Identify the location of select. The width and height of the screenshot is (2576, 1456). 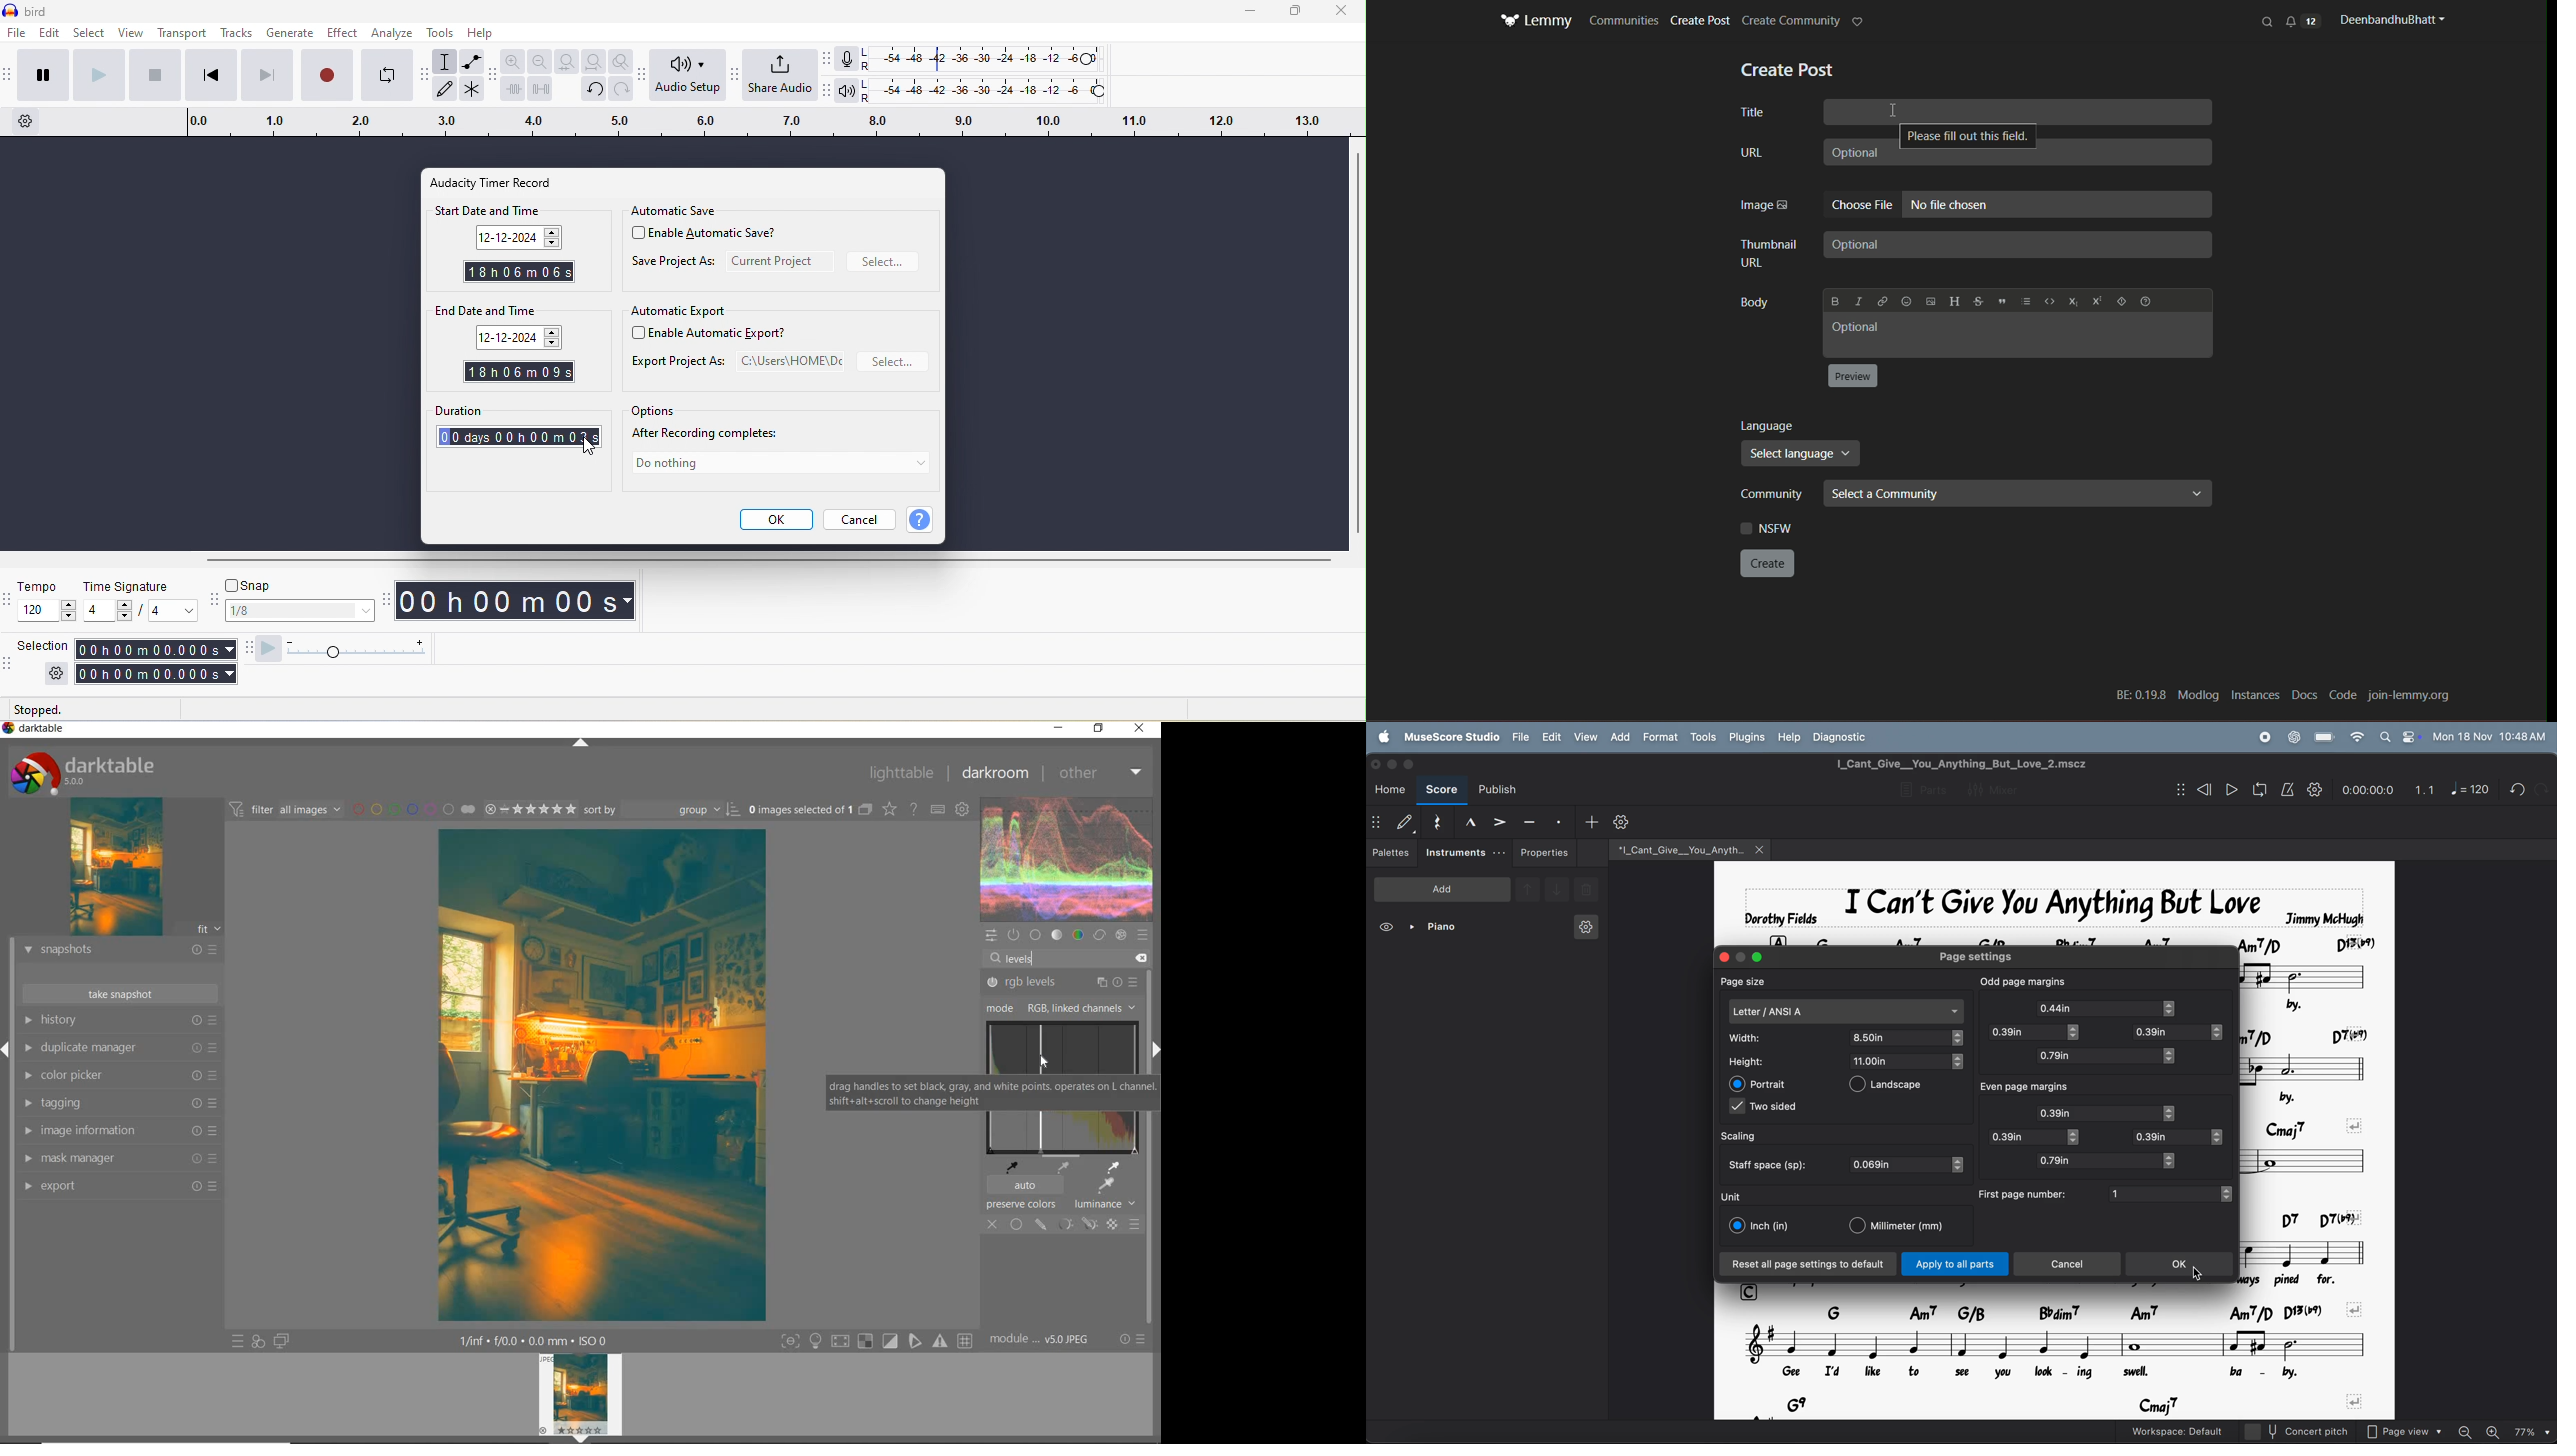
(88, 34).